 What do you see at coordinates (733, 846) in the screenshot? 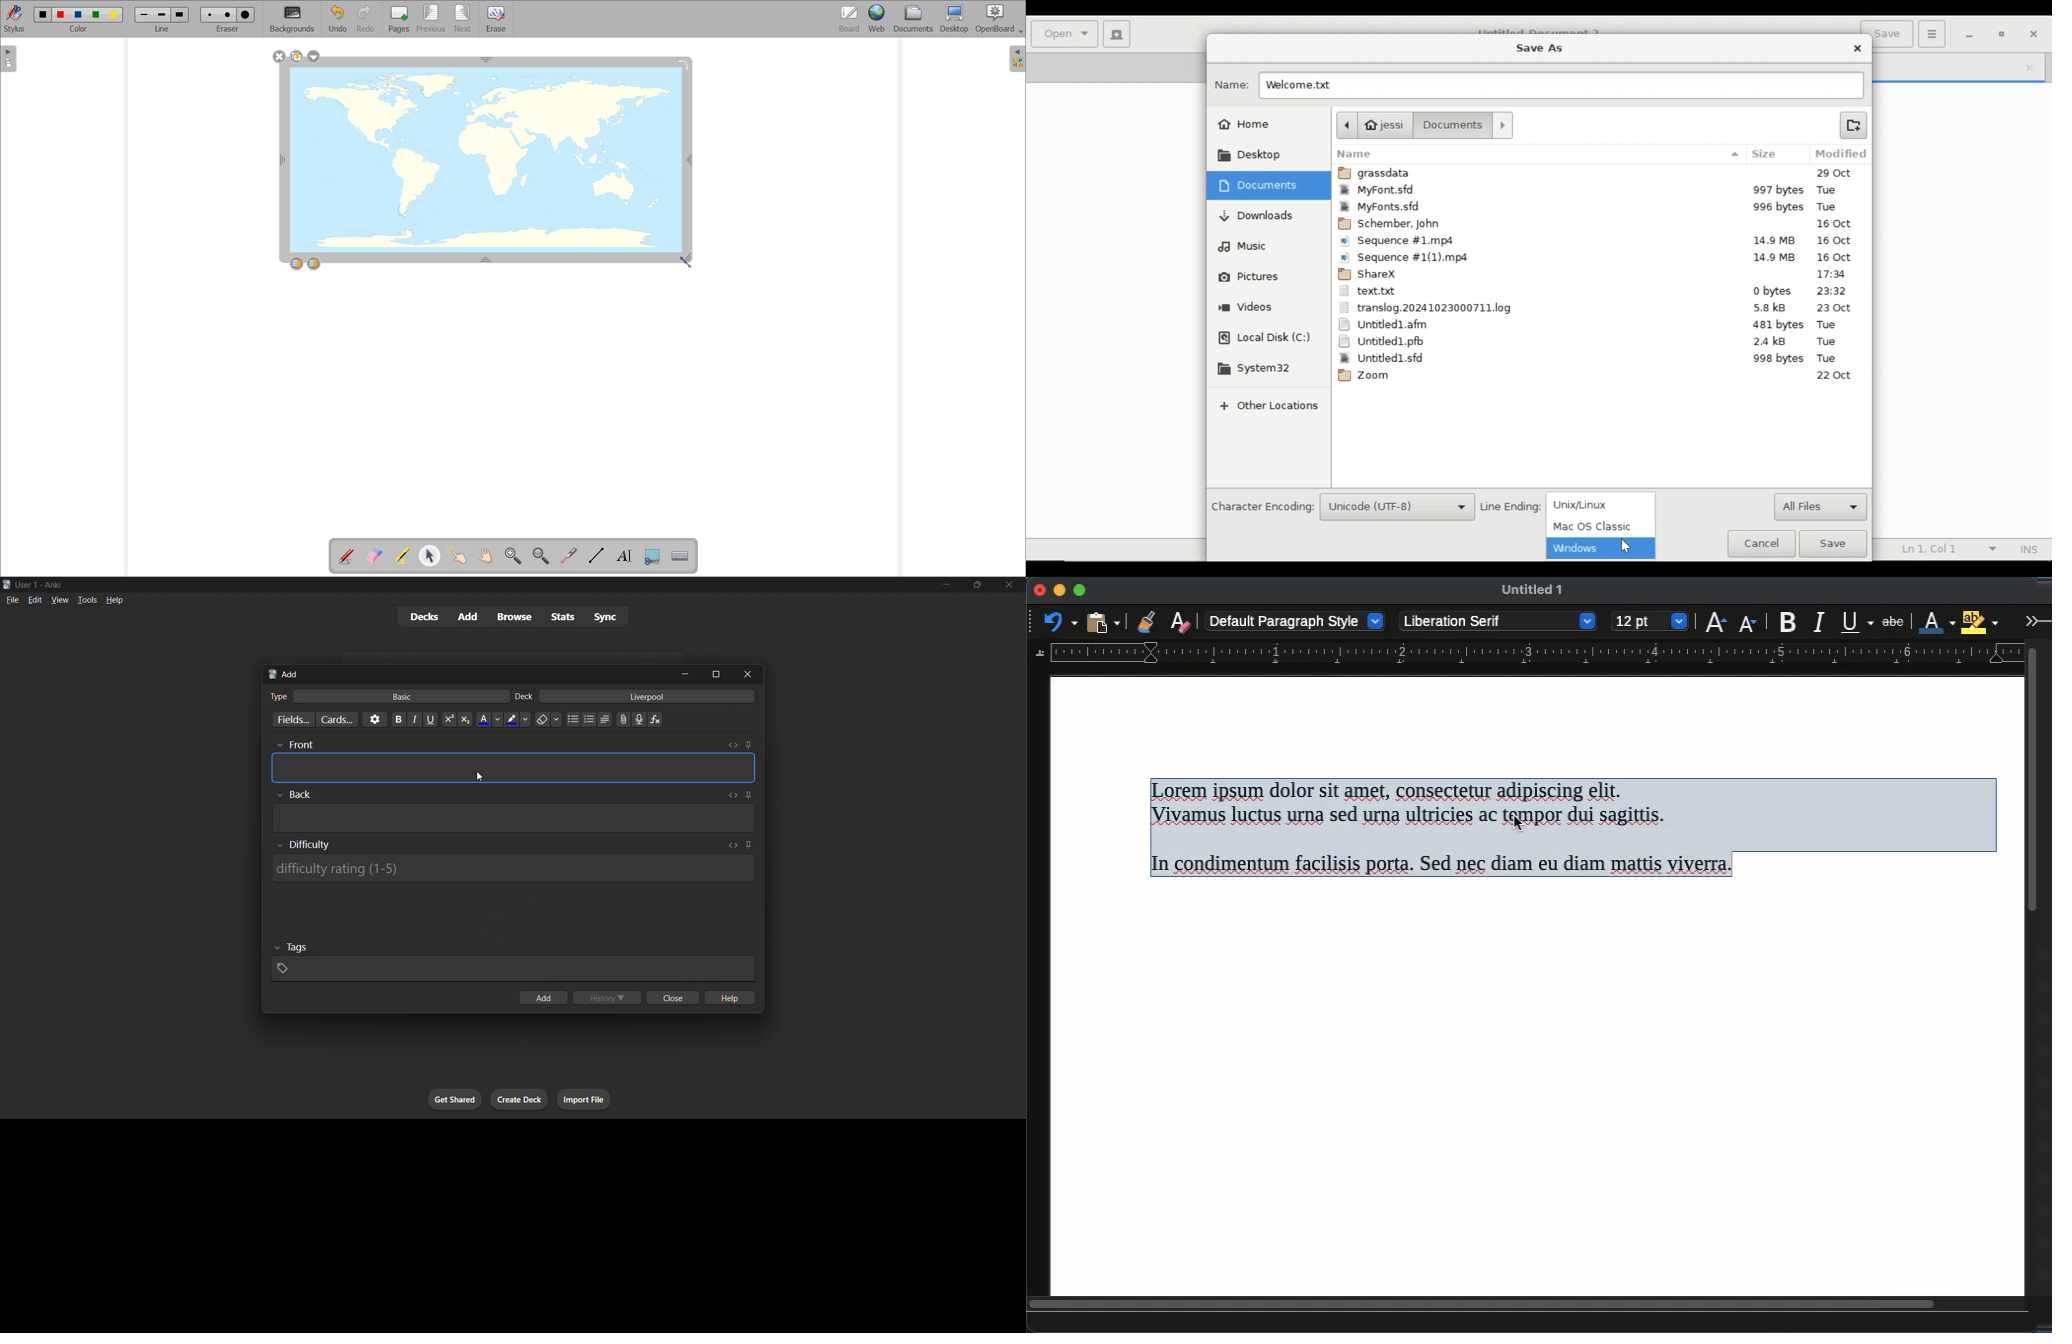
I see `Toggle HTML editor` at bounding box center [733, 846].